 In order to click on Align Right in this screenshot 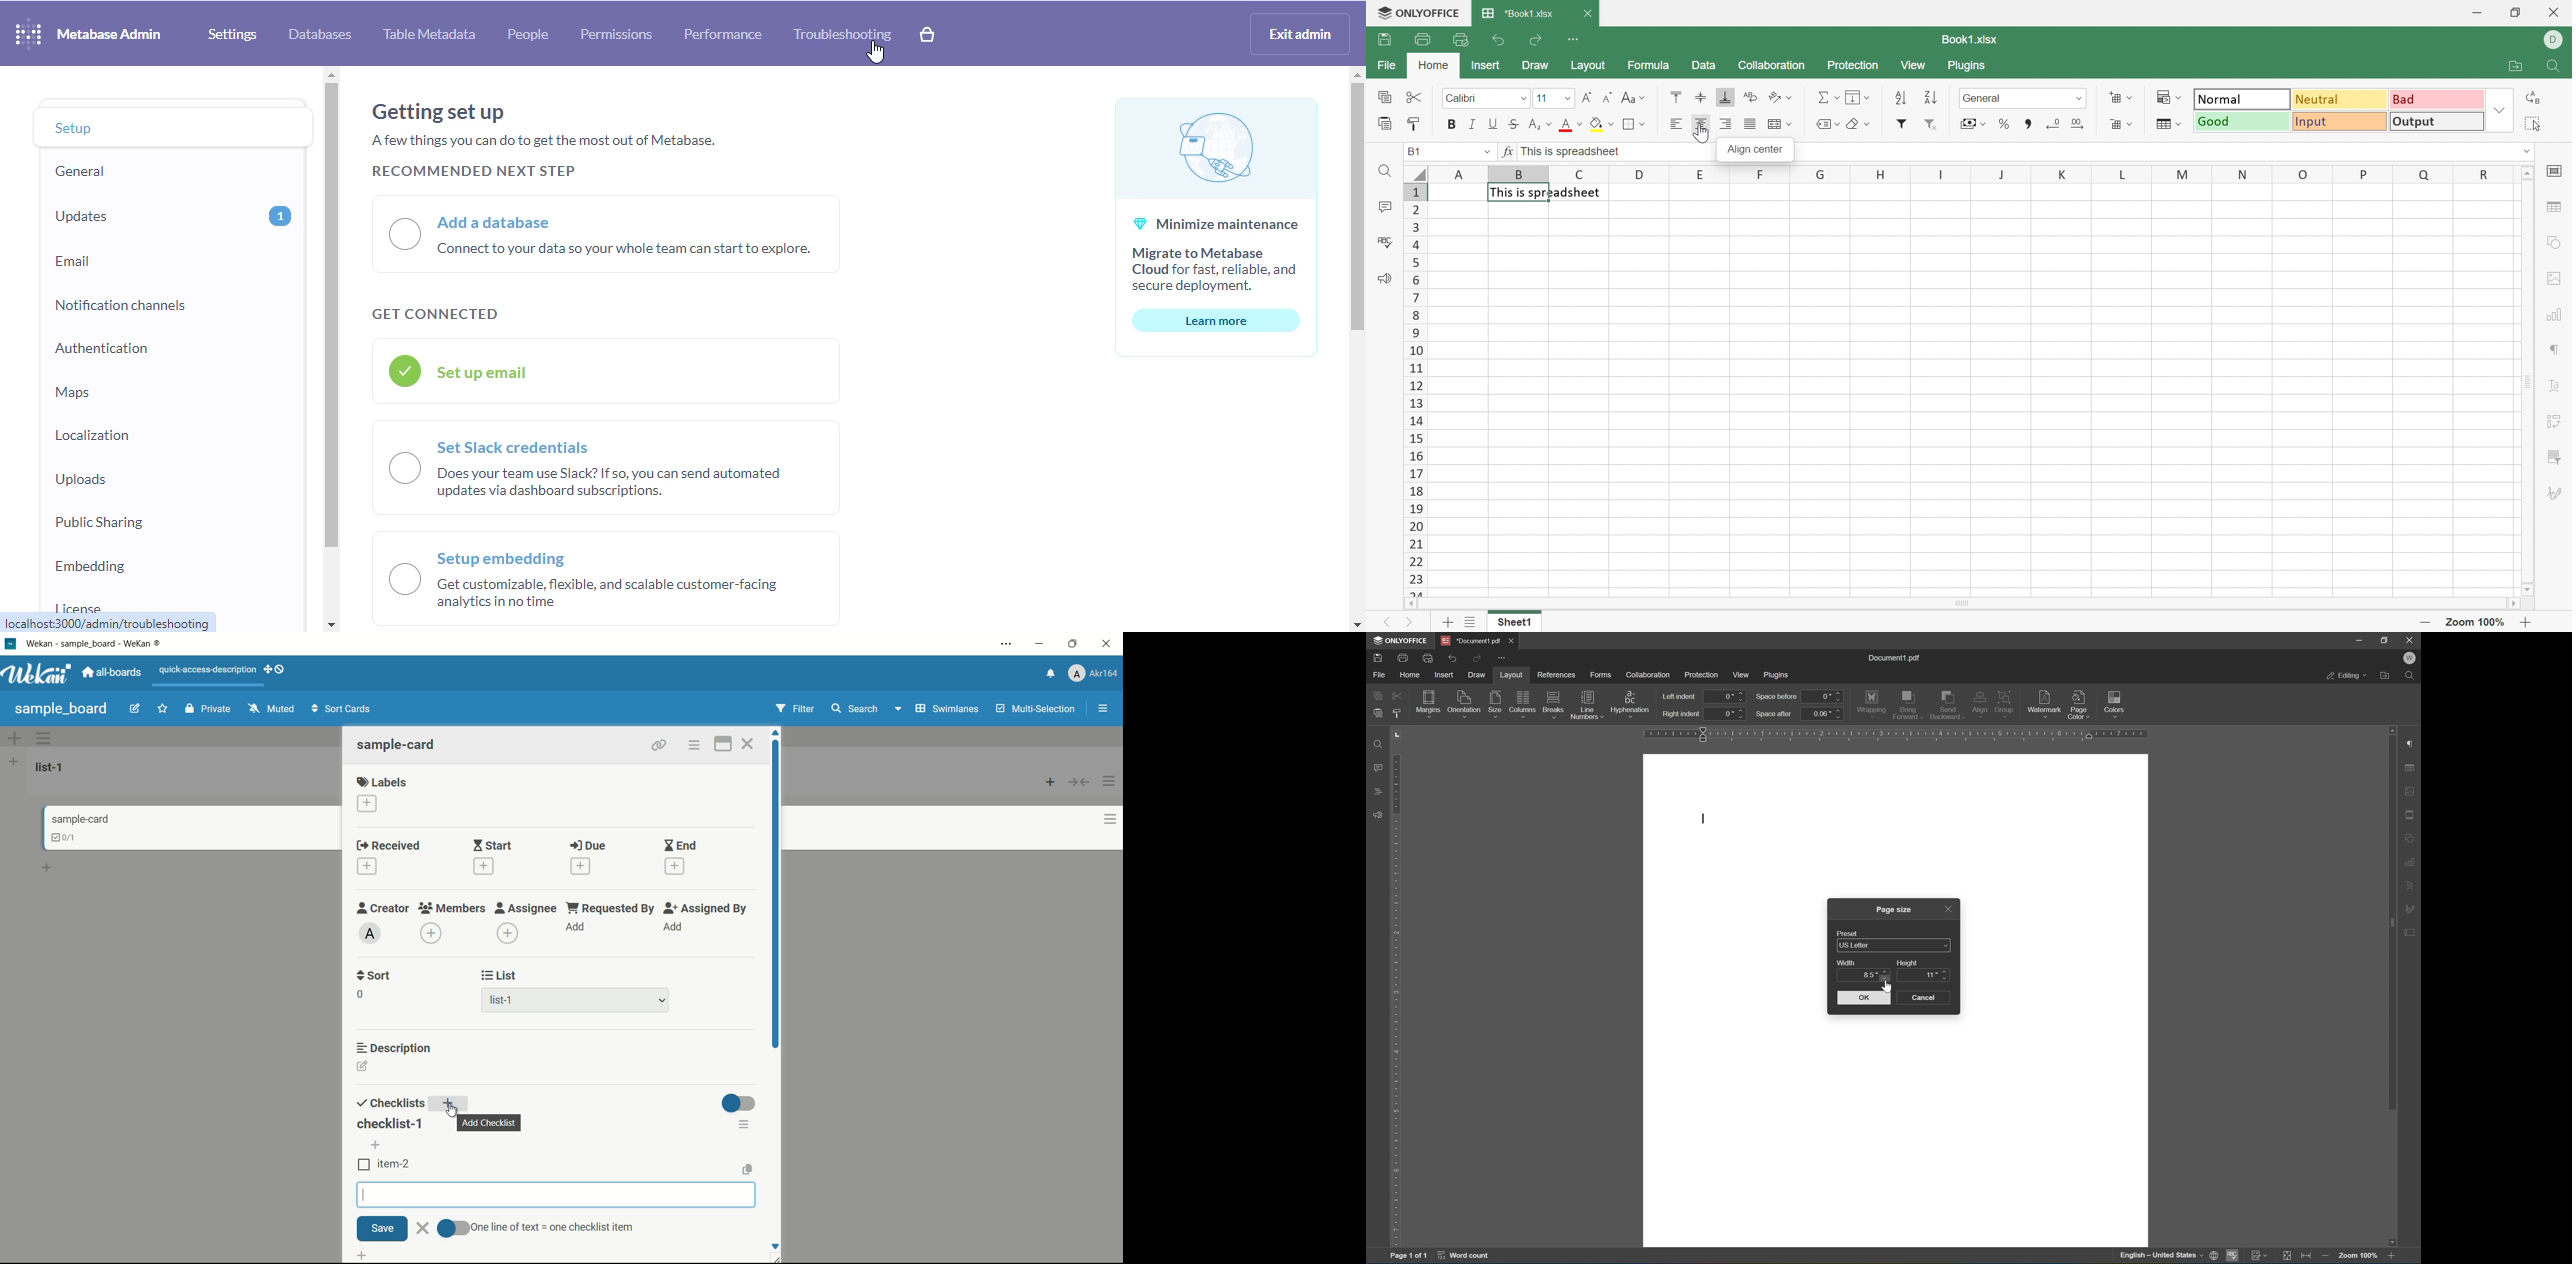, I will do `click(1727, 123)`.